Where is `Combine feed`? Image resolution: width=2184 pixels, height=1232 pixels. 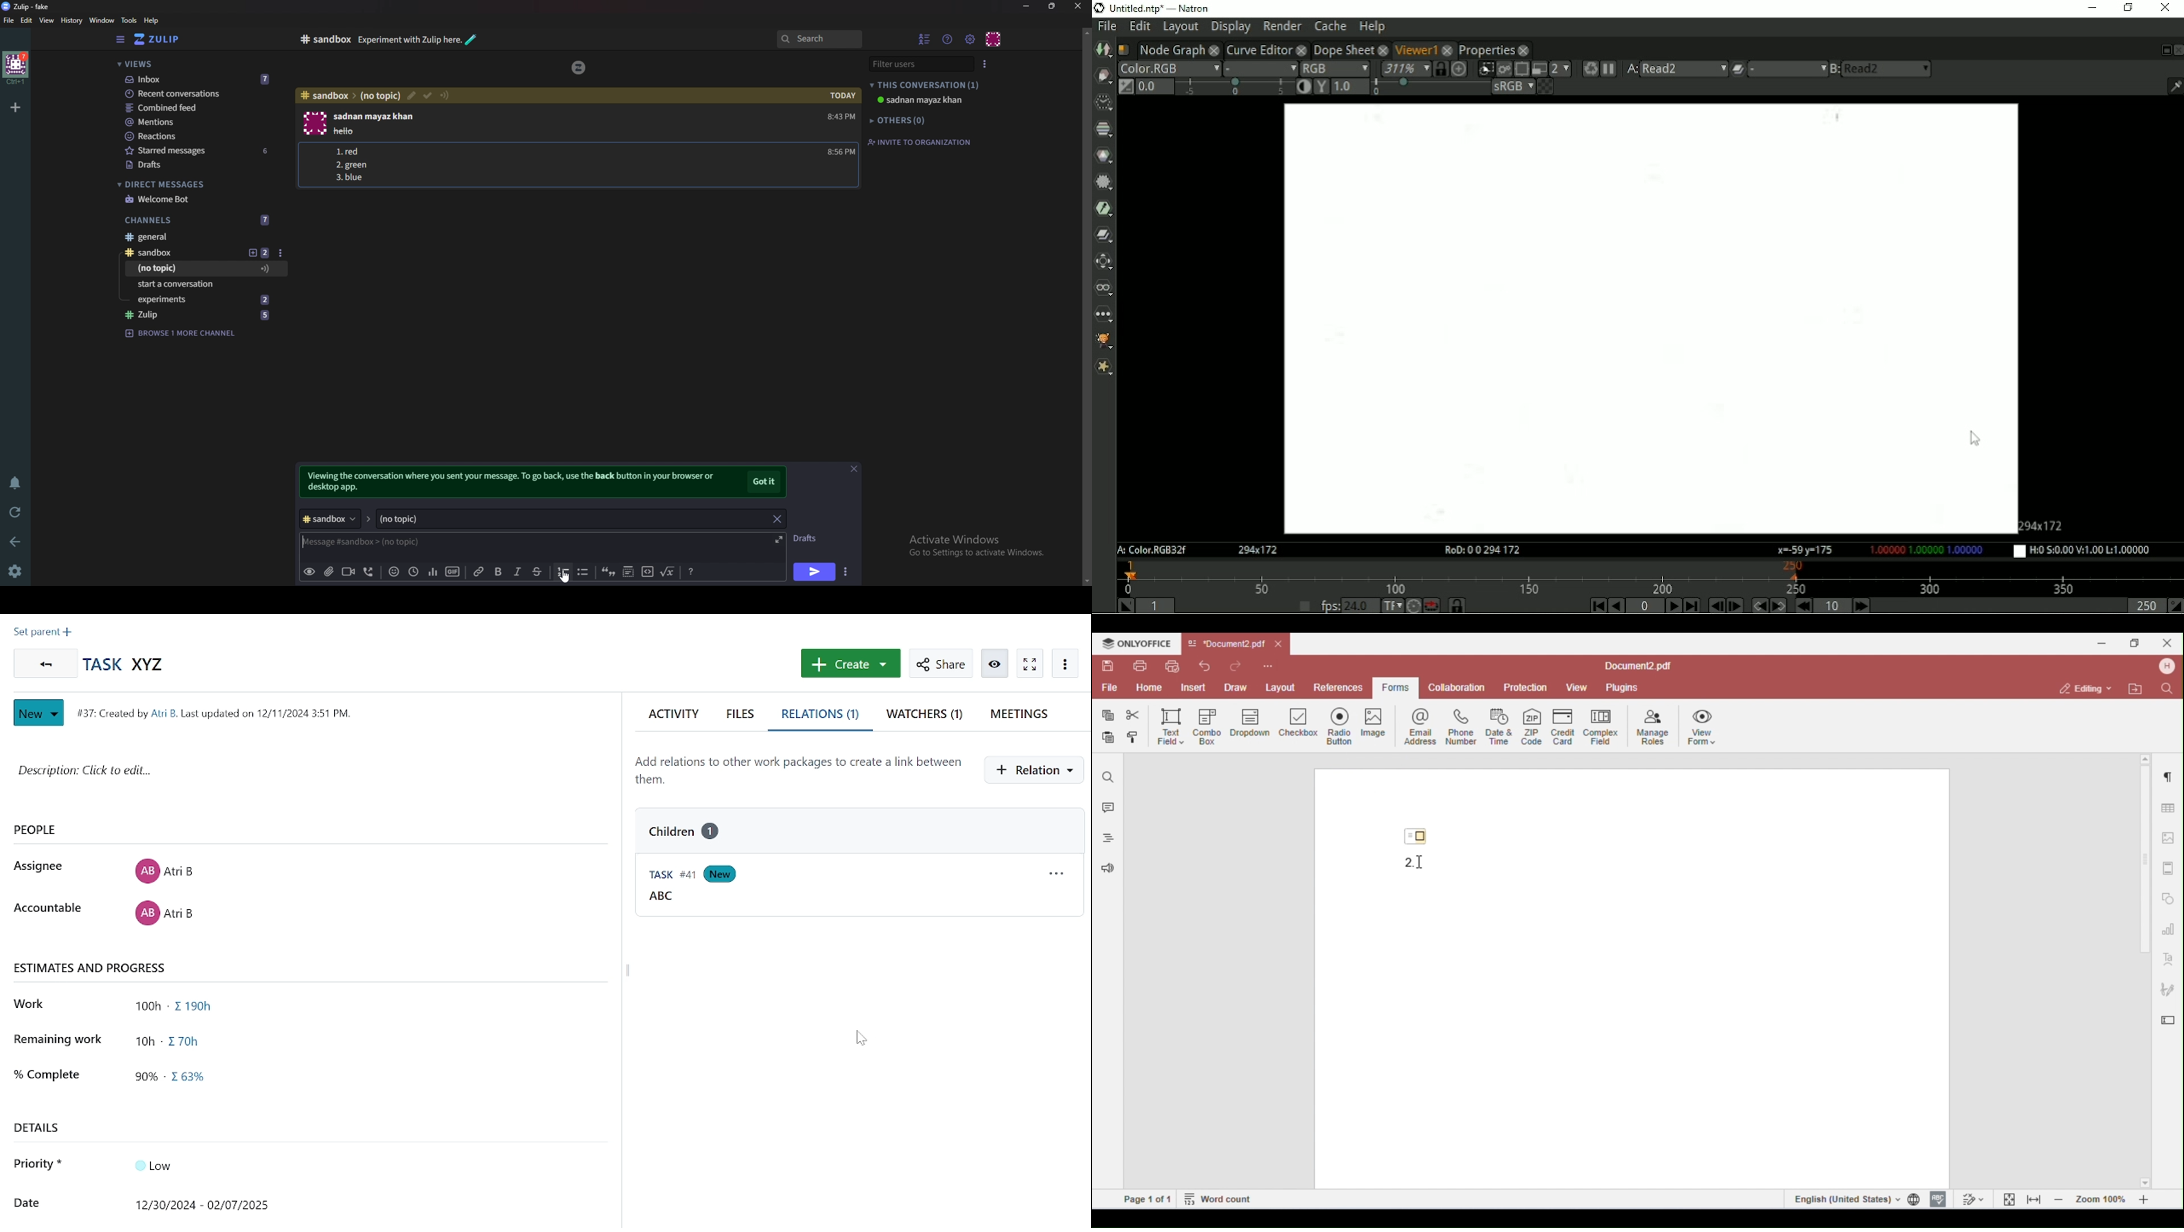
Combine feed is located at coordinates (202, 108).